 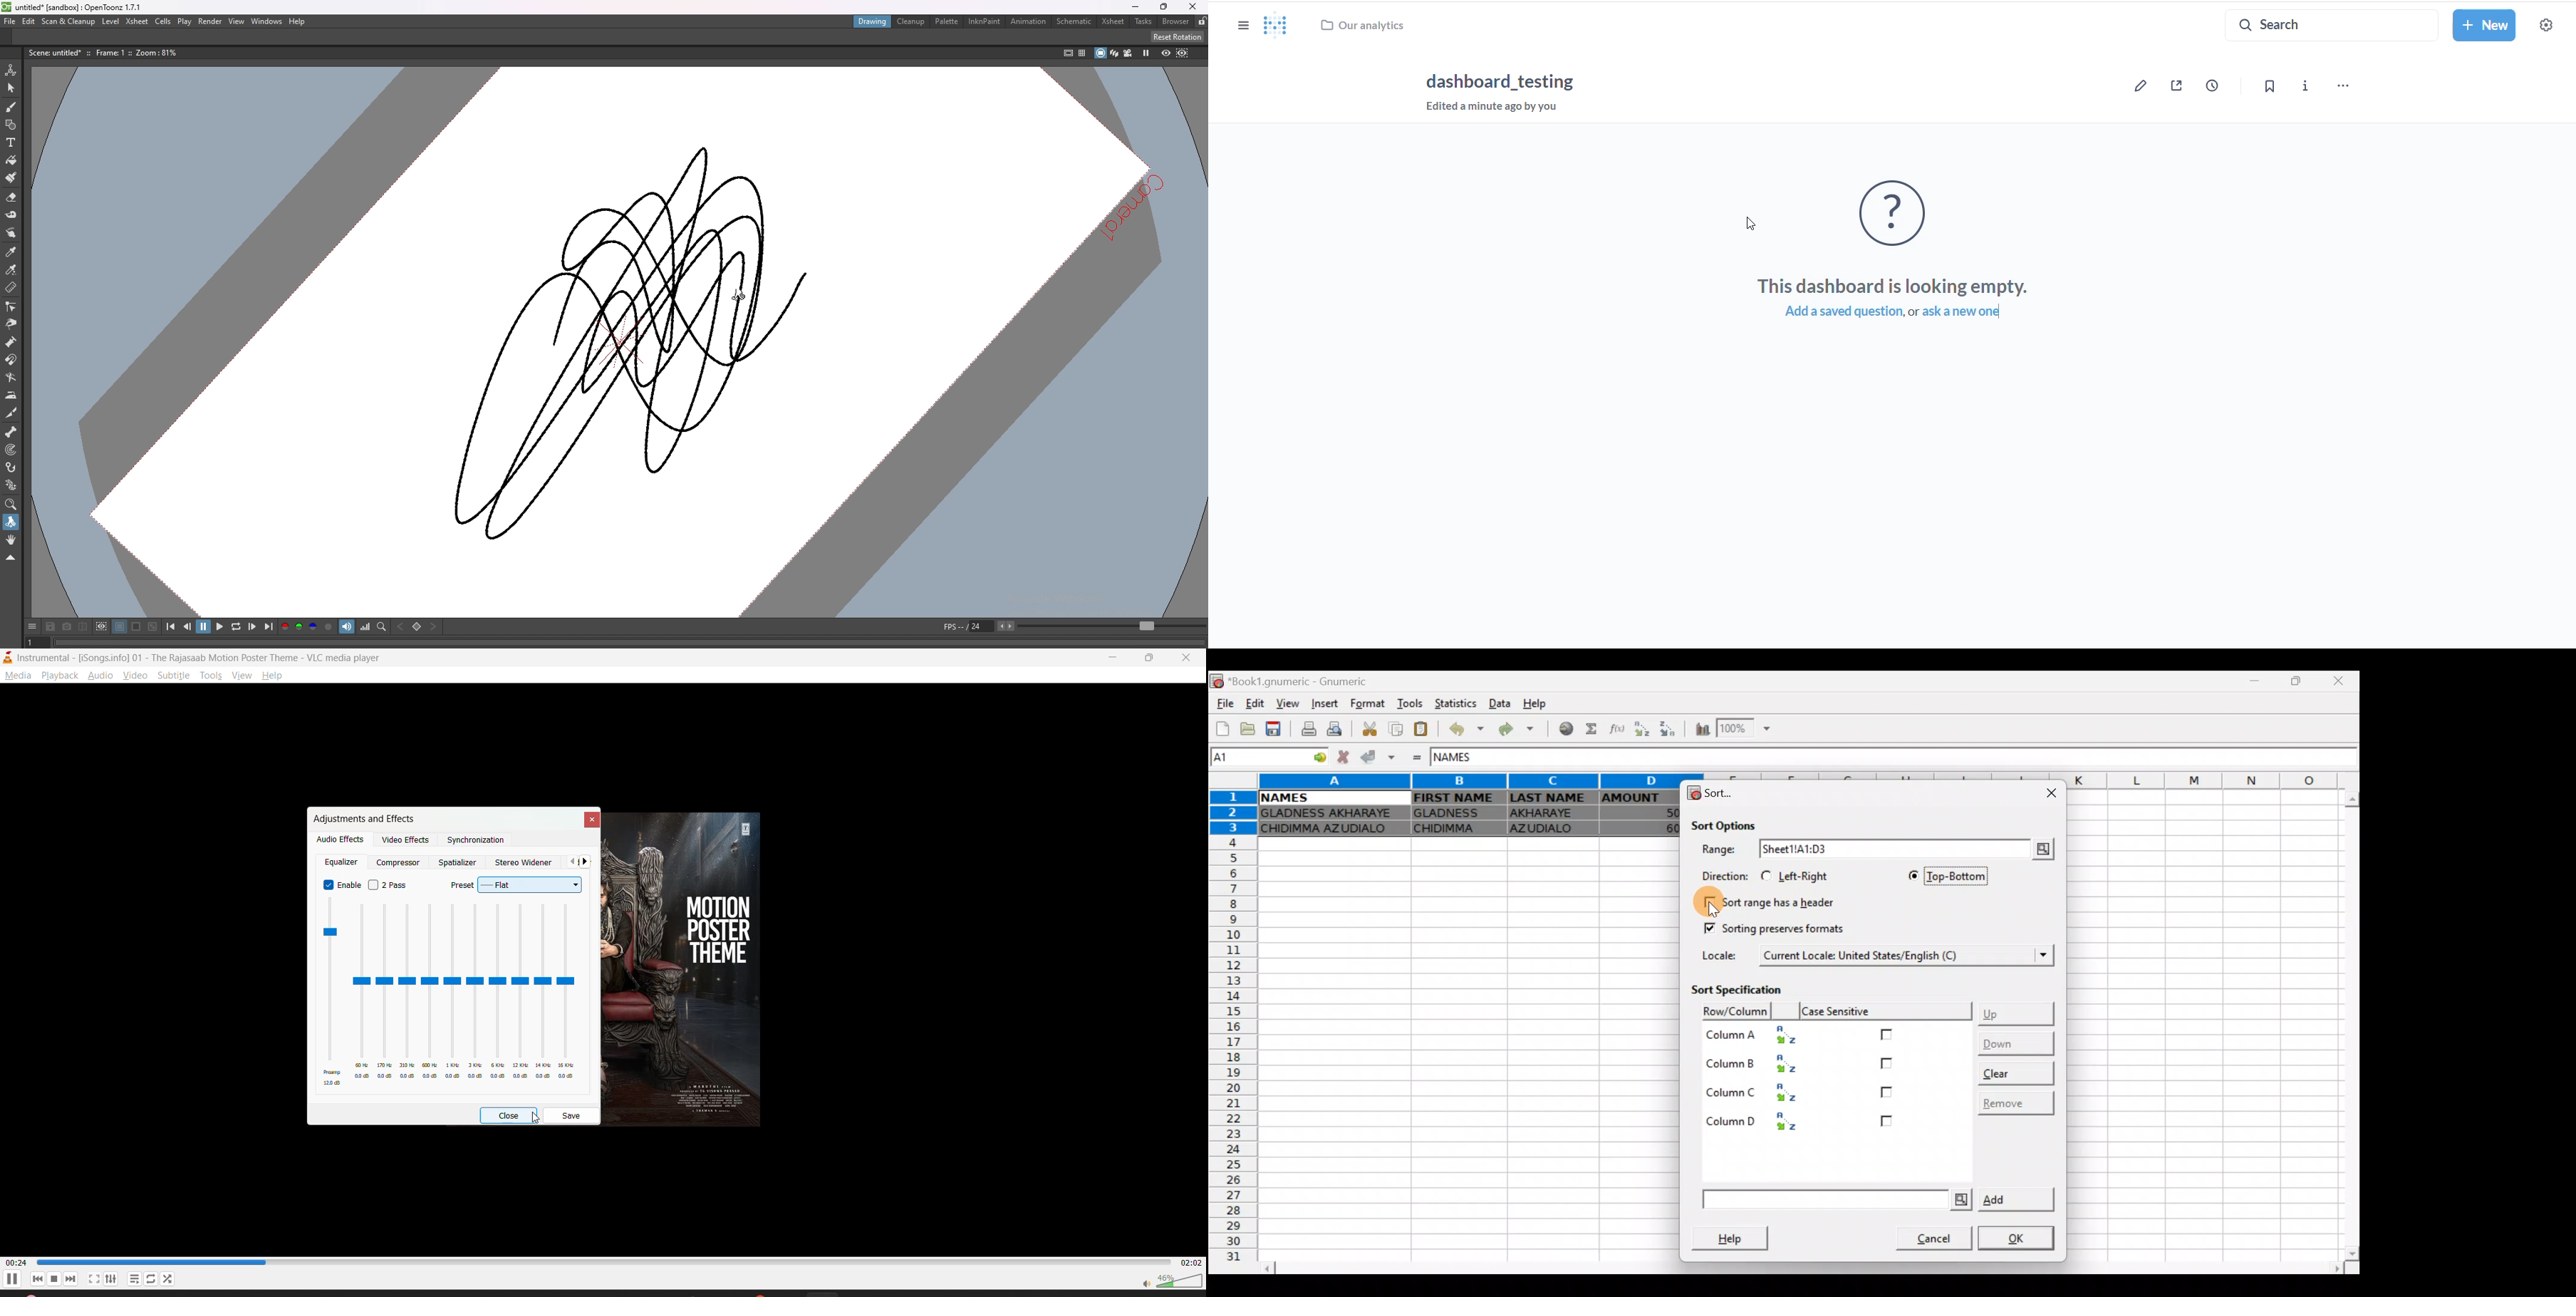 I want to click on Close, so click(x=2049, y=793).